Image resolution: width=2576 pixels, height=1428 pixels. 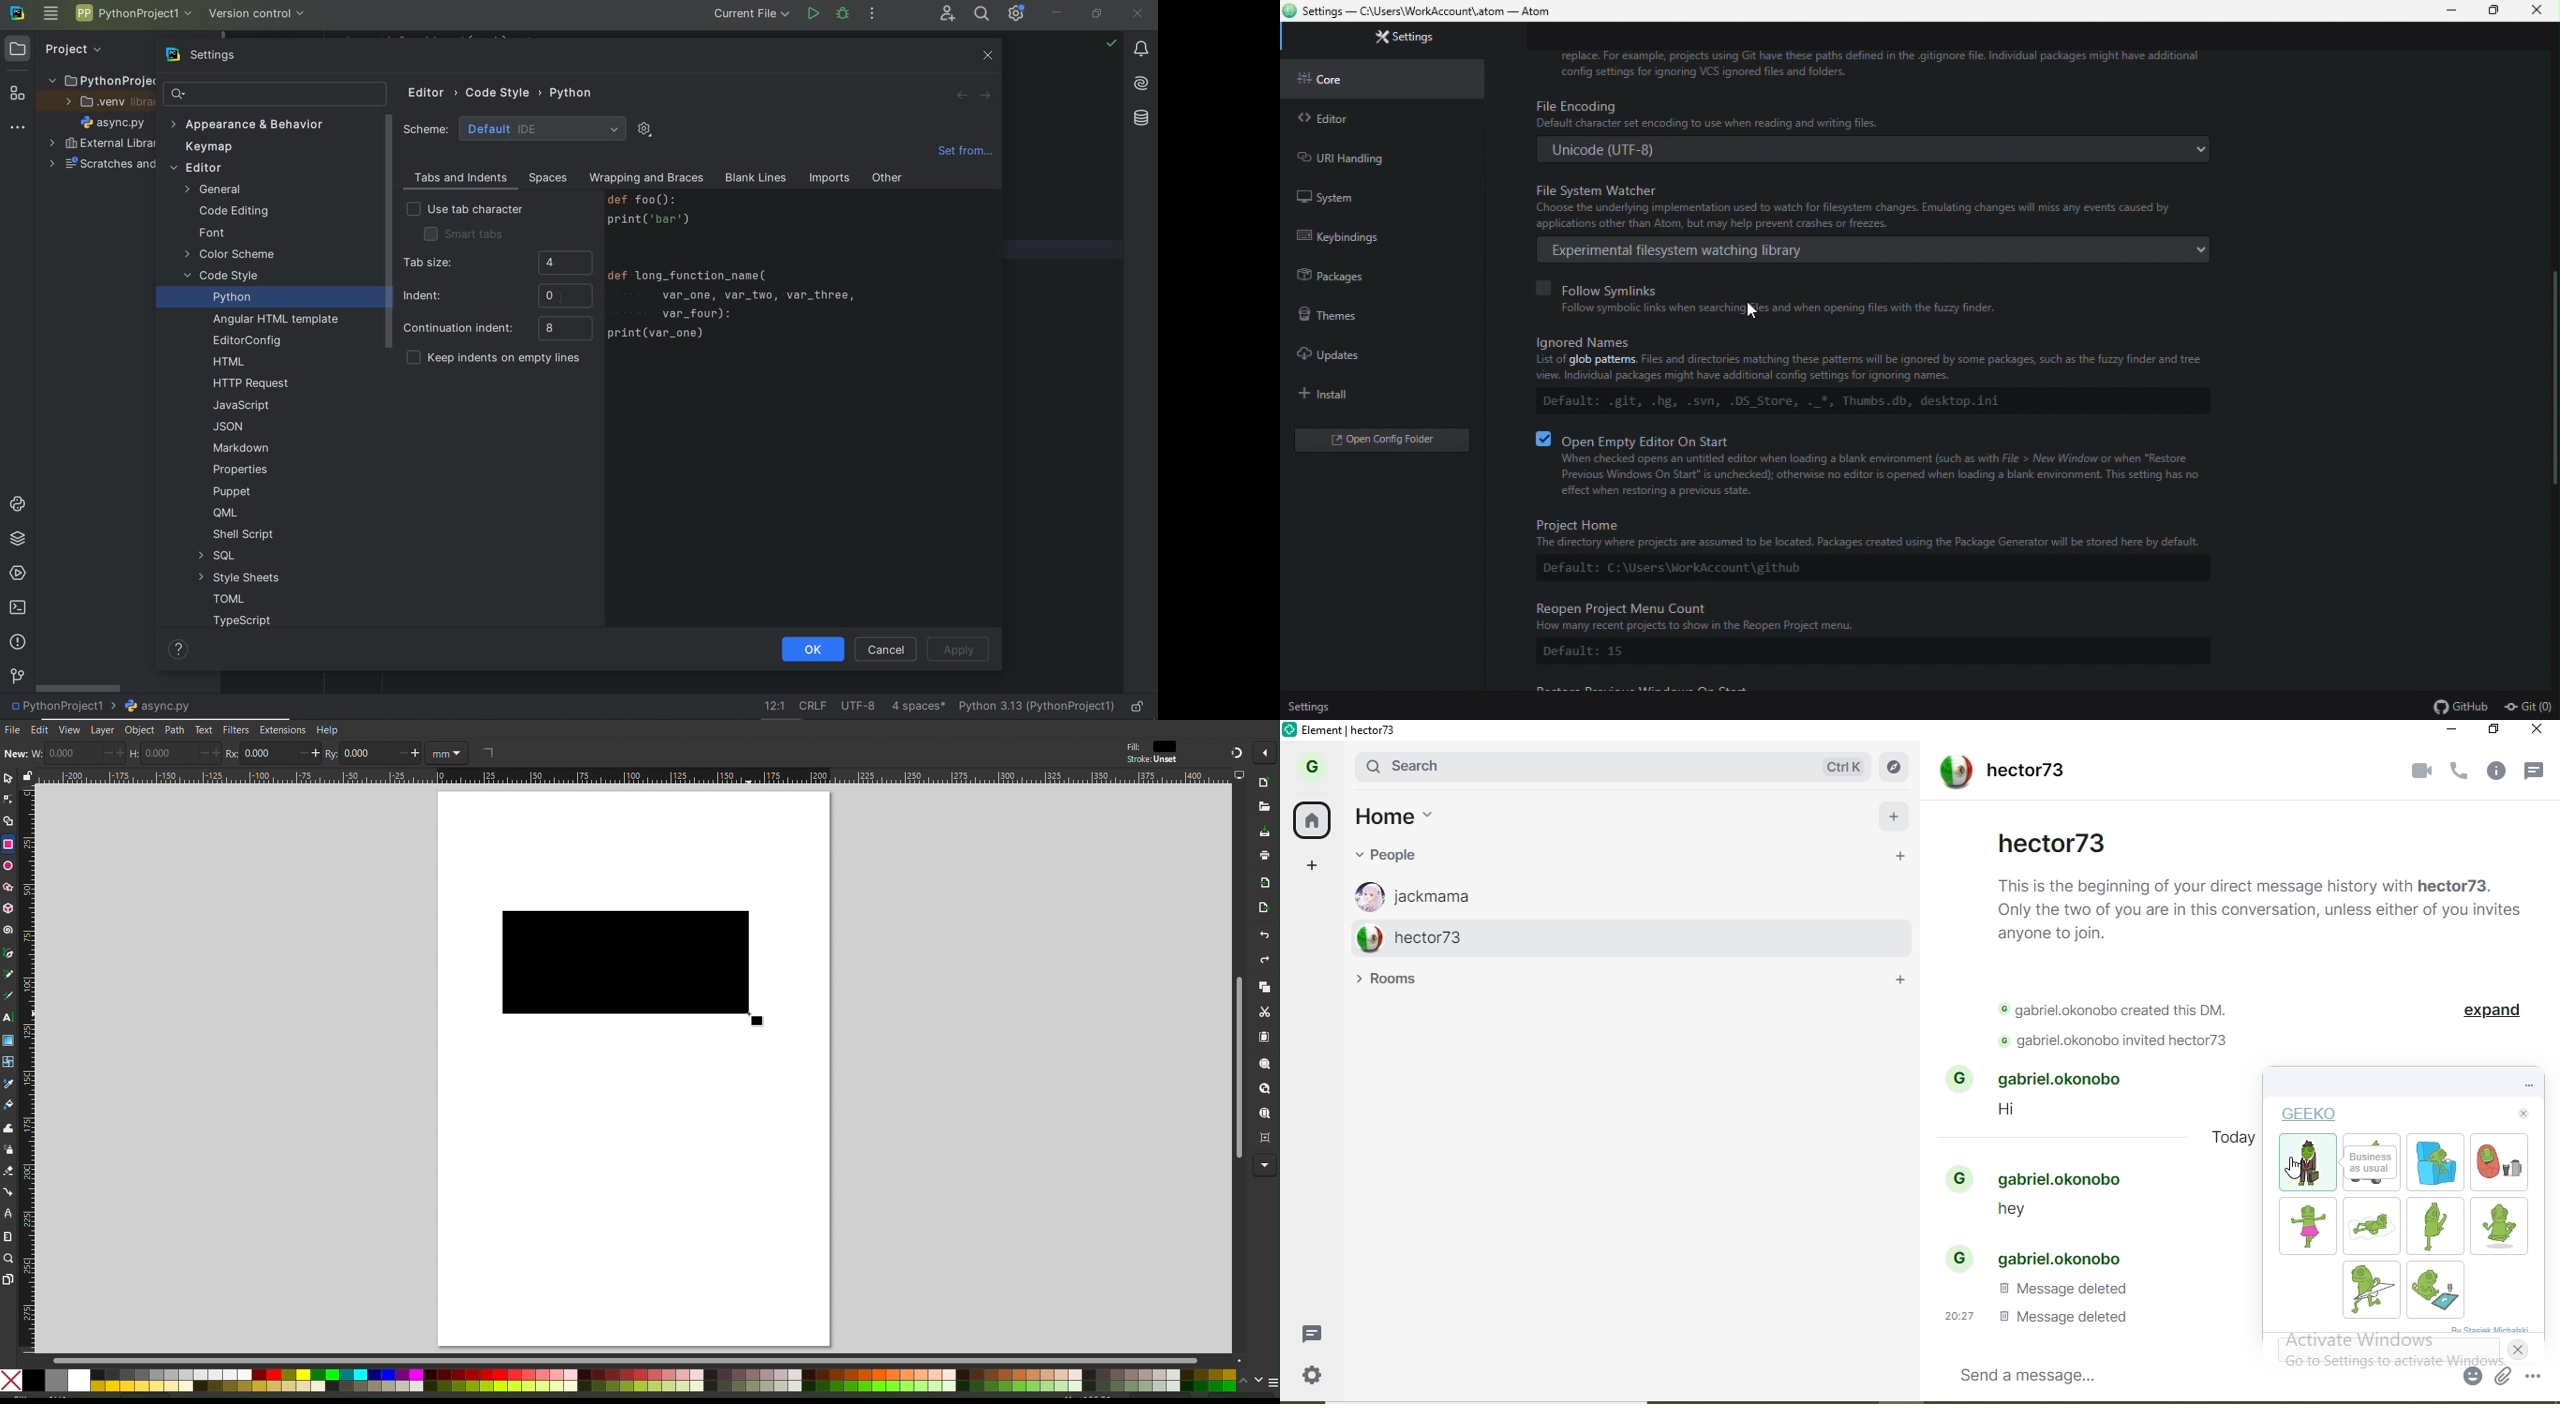 I want to click on Text, so click(x=204, y=730).